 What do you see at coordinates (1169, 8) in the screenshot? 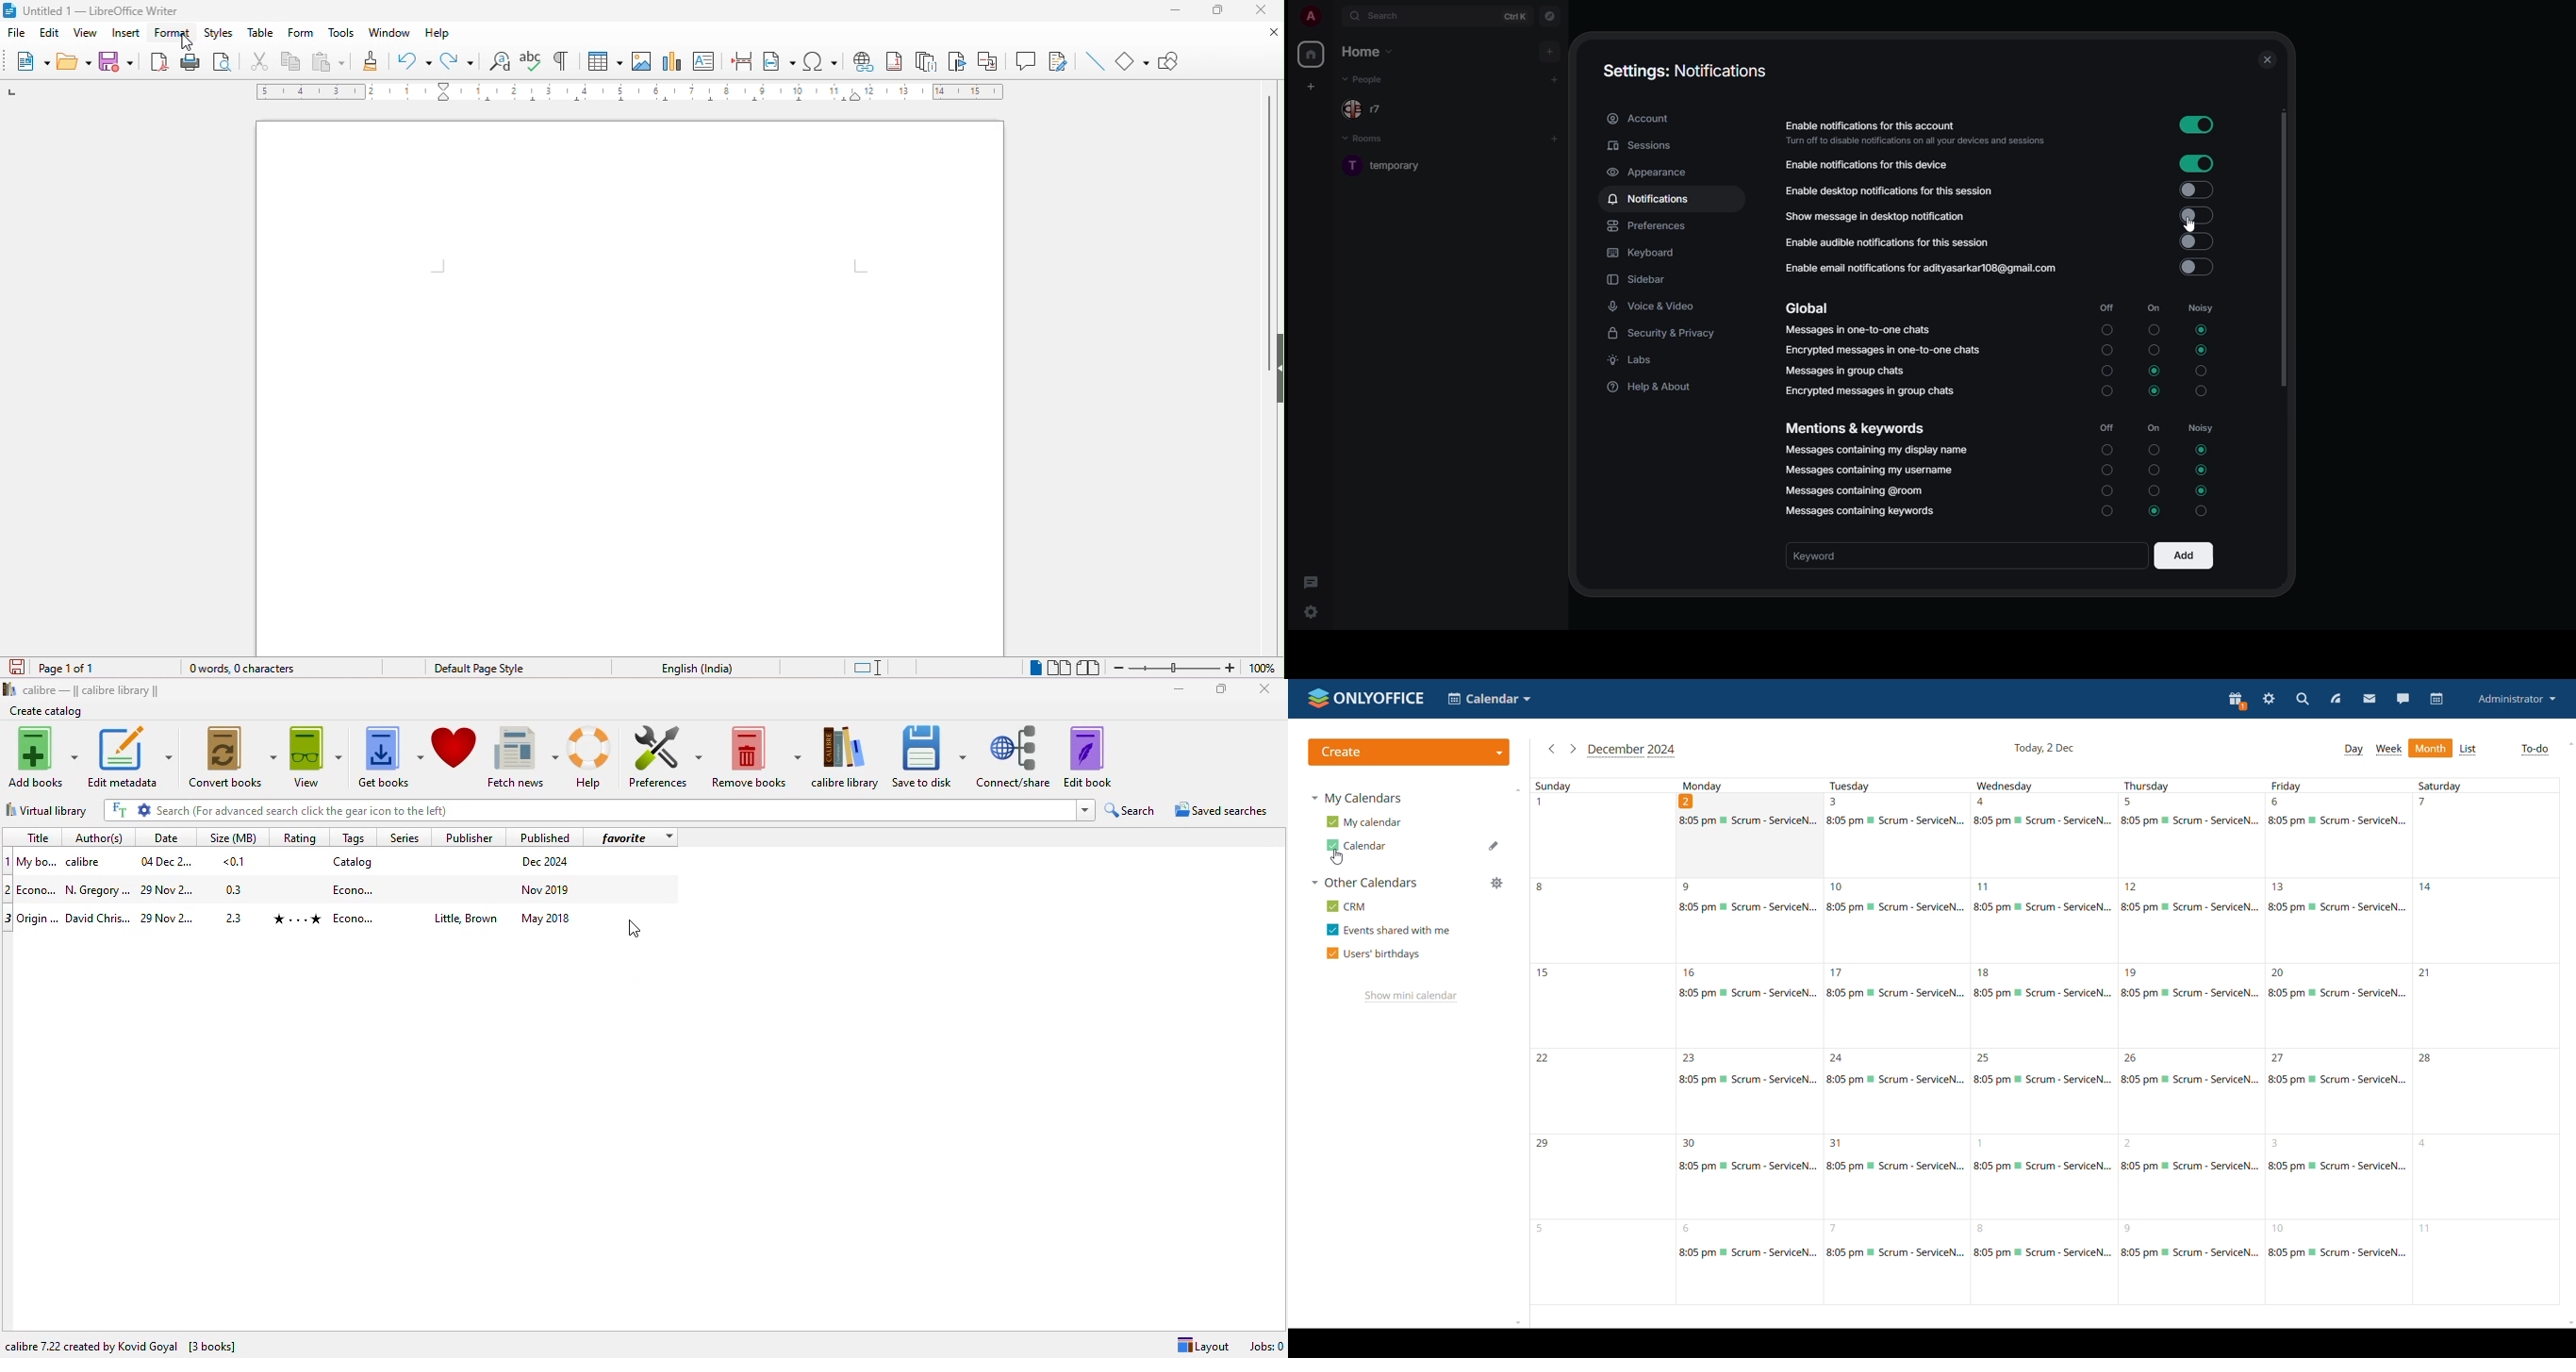
I see `minimize` at bounding box center [1169, 8].